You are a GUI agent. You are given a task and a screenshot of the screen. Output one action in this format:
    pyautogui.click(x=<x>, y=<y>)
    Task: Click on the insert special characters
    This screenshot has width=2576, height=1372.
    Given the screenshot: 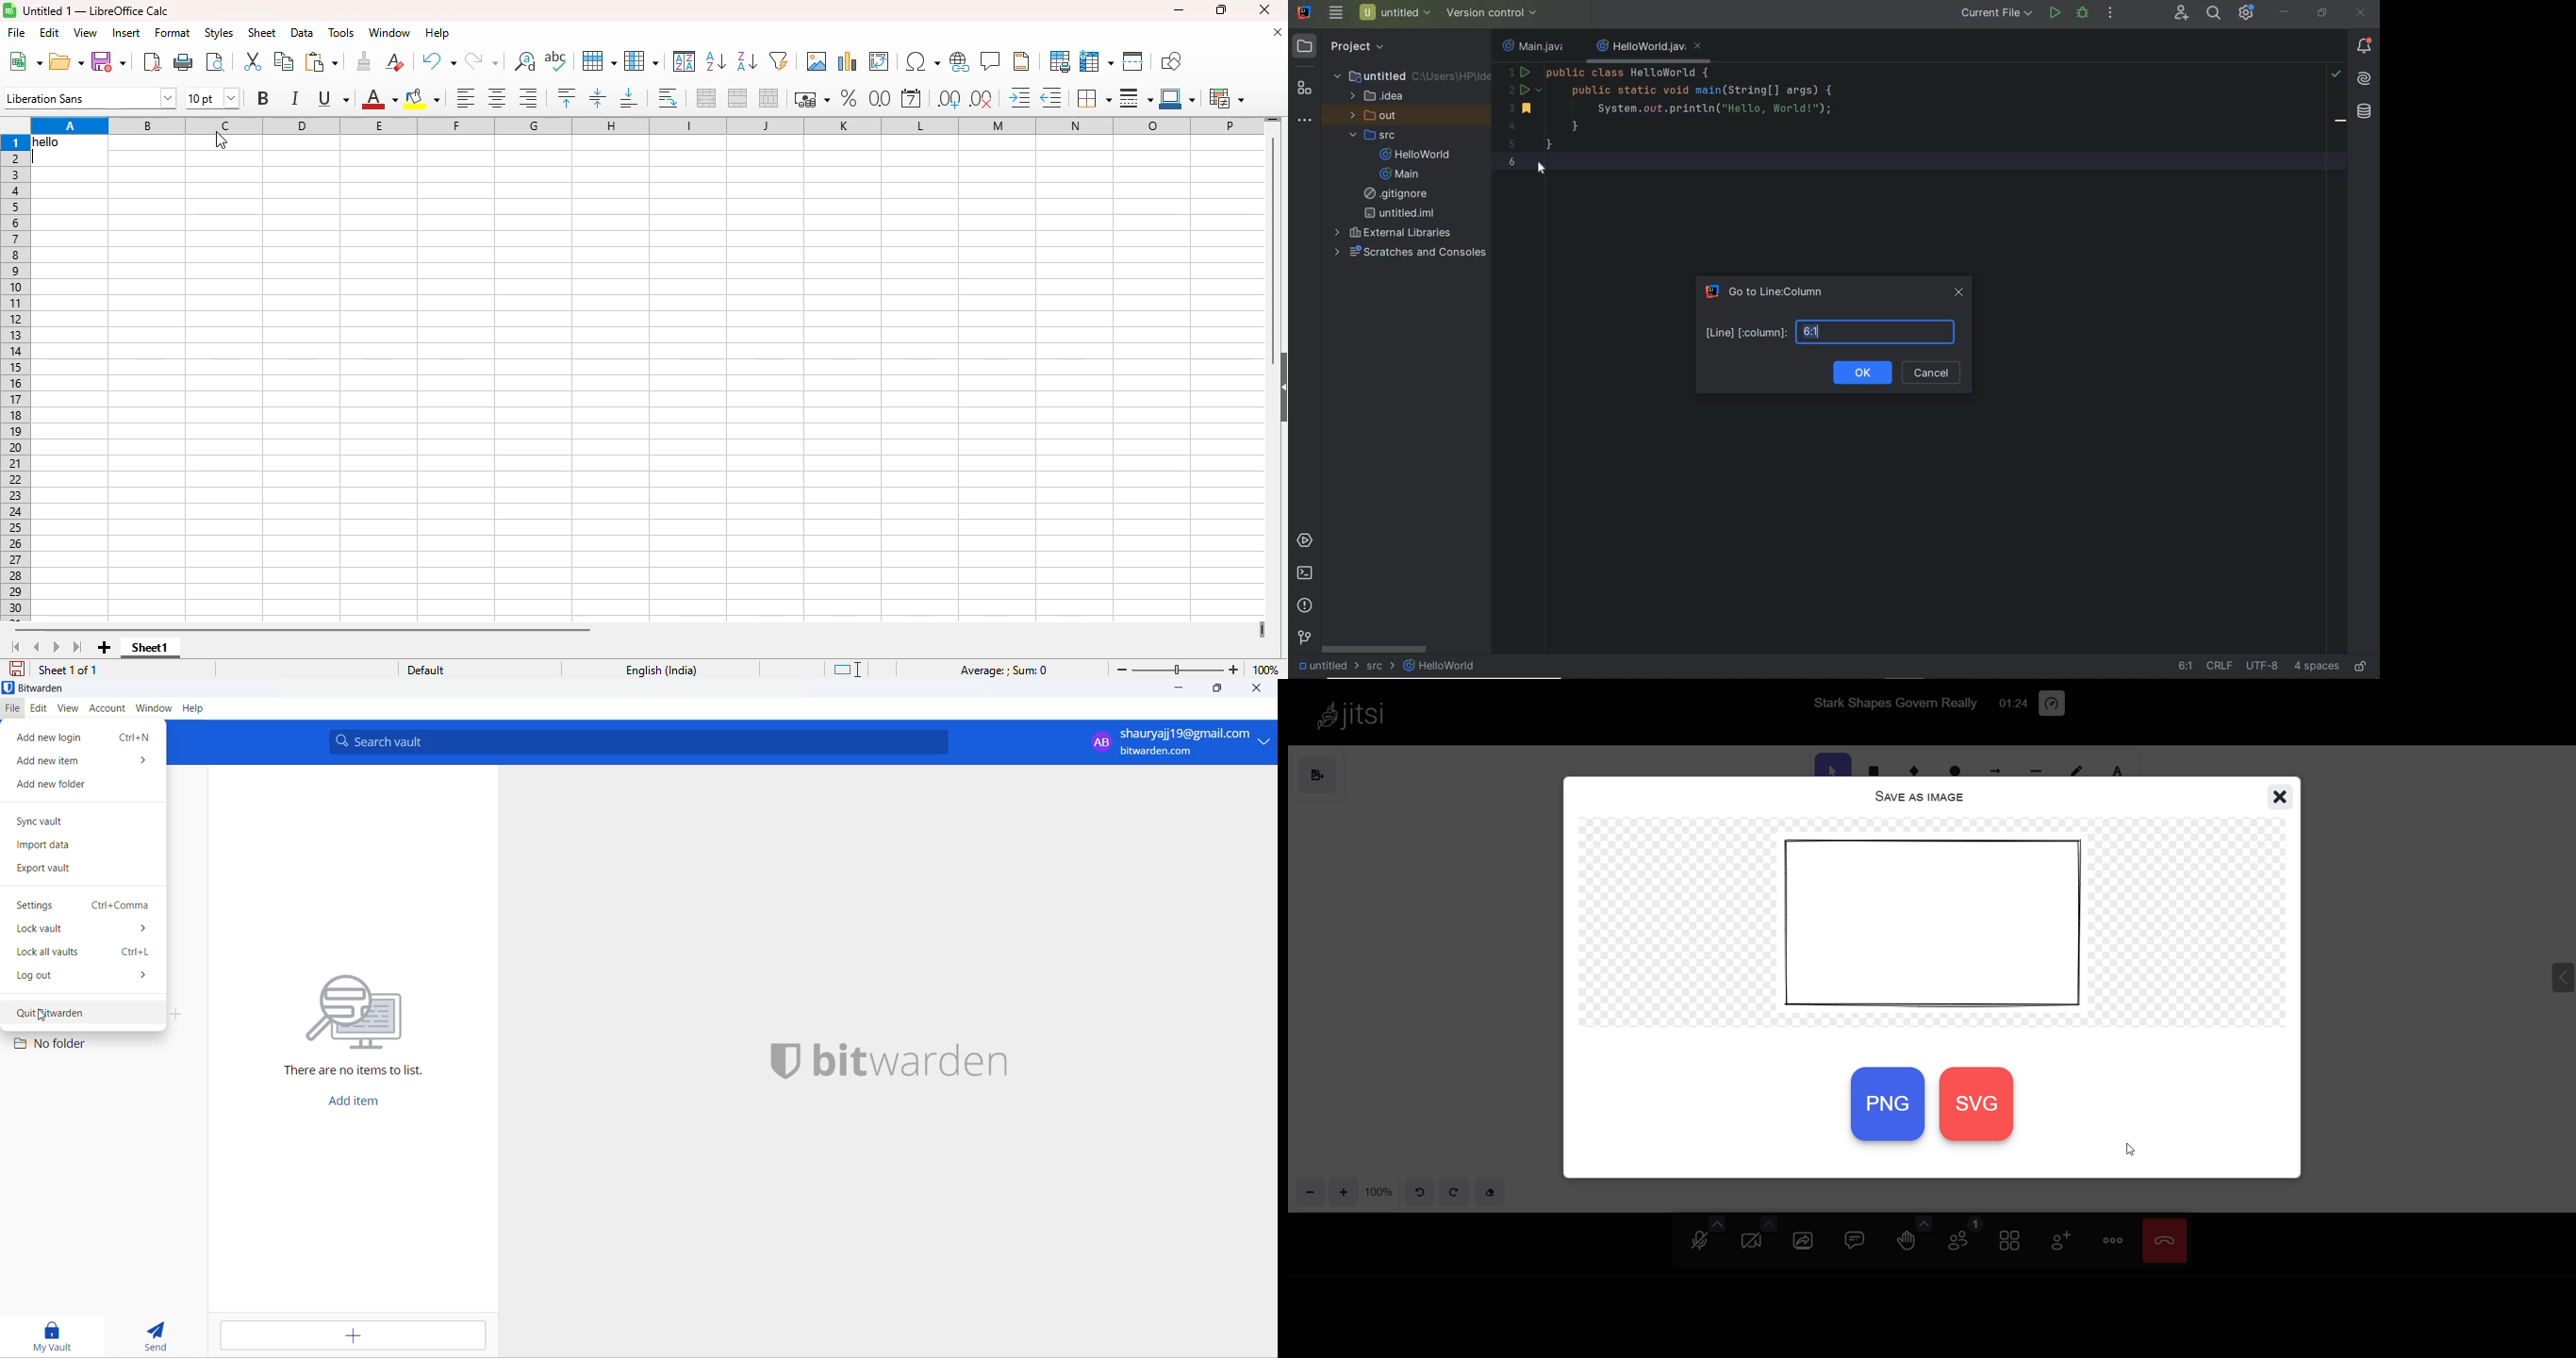 What is the action you would take?
    pyautogui.click(x=923, y=61)
    